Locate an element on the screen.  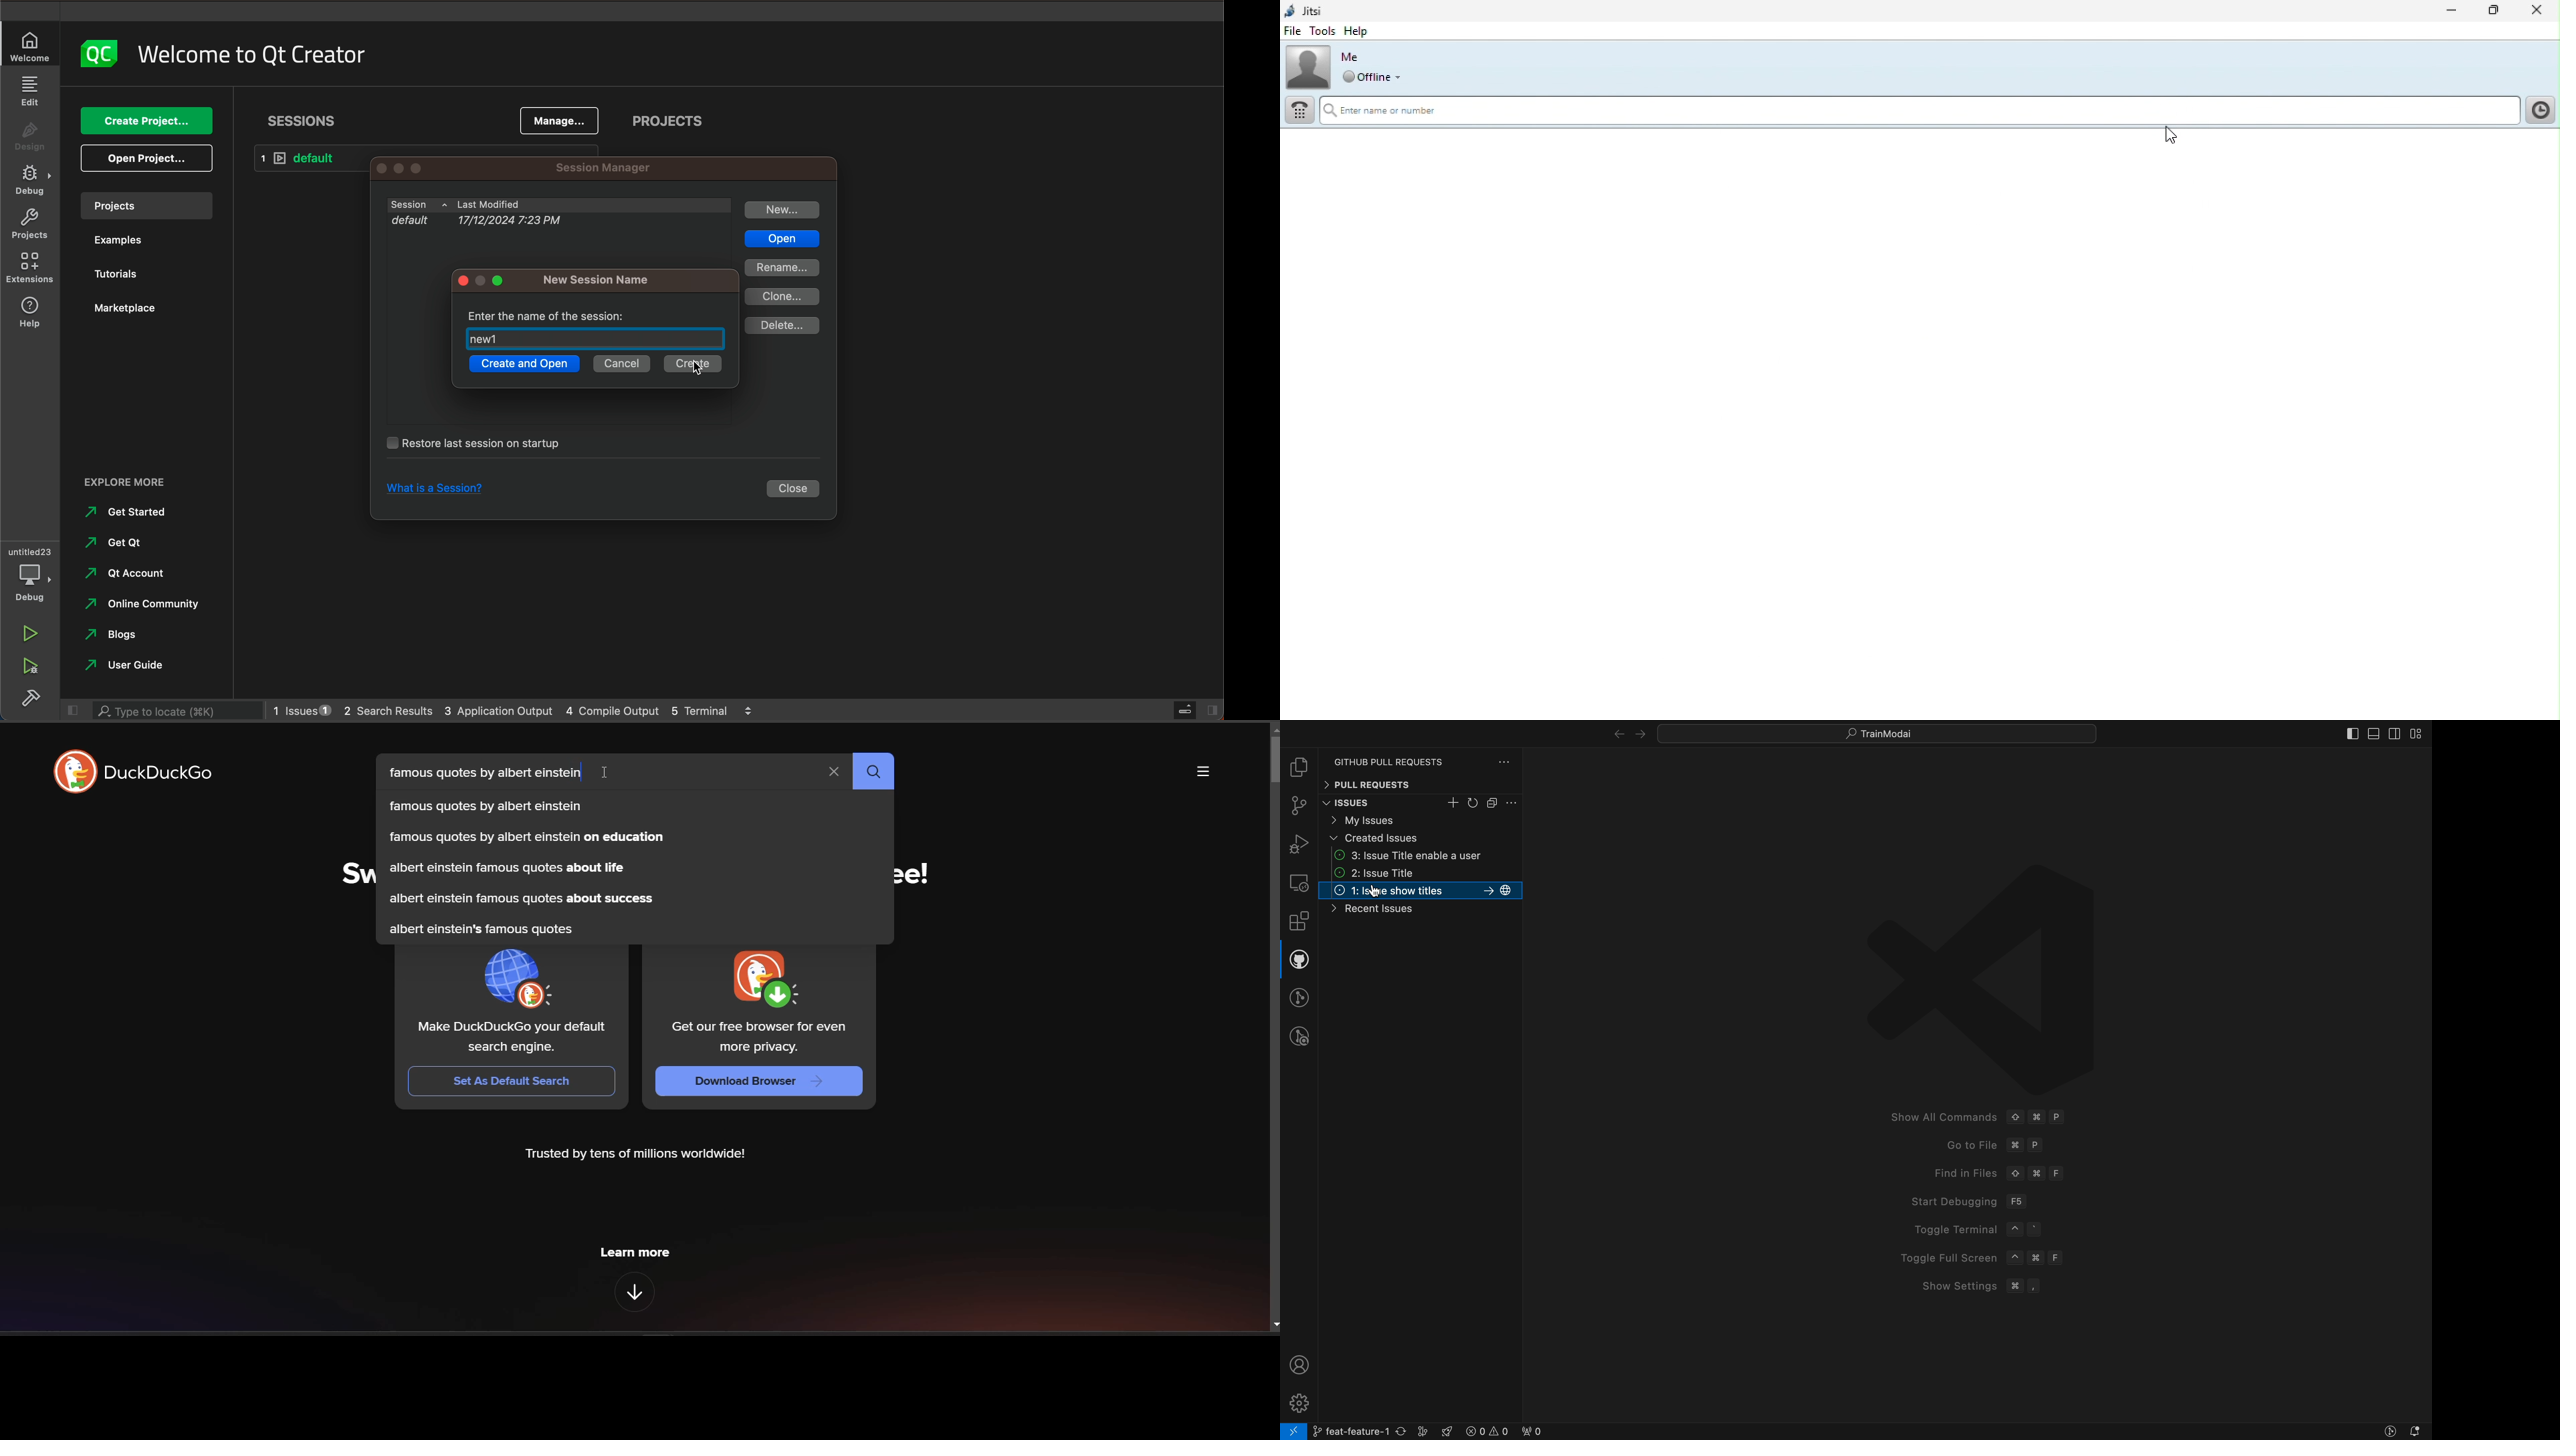
left arrow is located at coordinates (1640, 733).